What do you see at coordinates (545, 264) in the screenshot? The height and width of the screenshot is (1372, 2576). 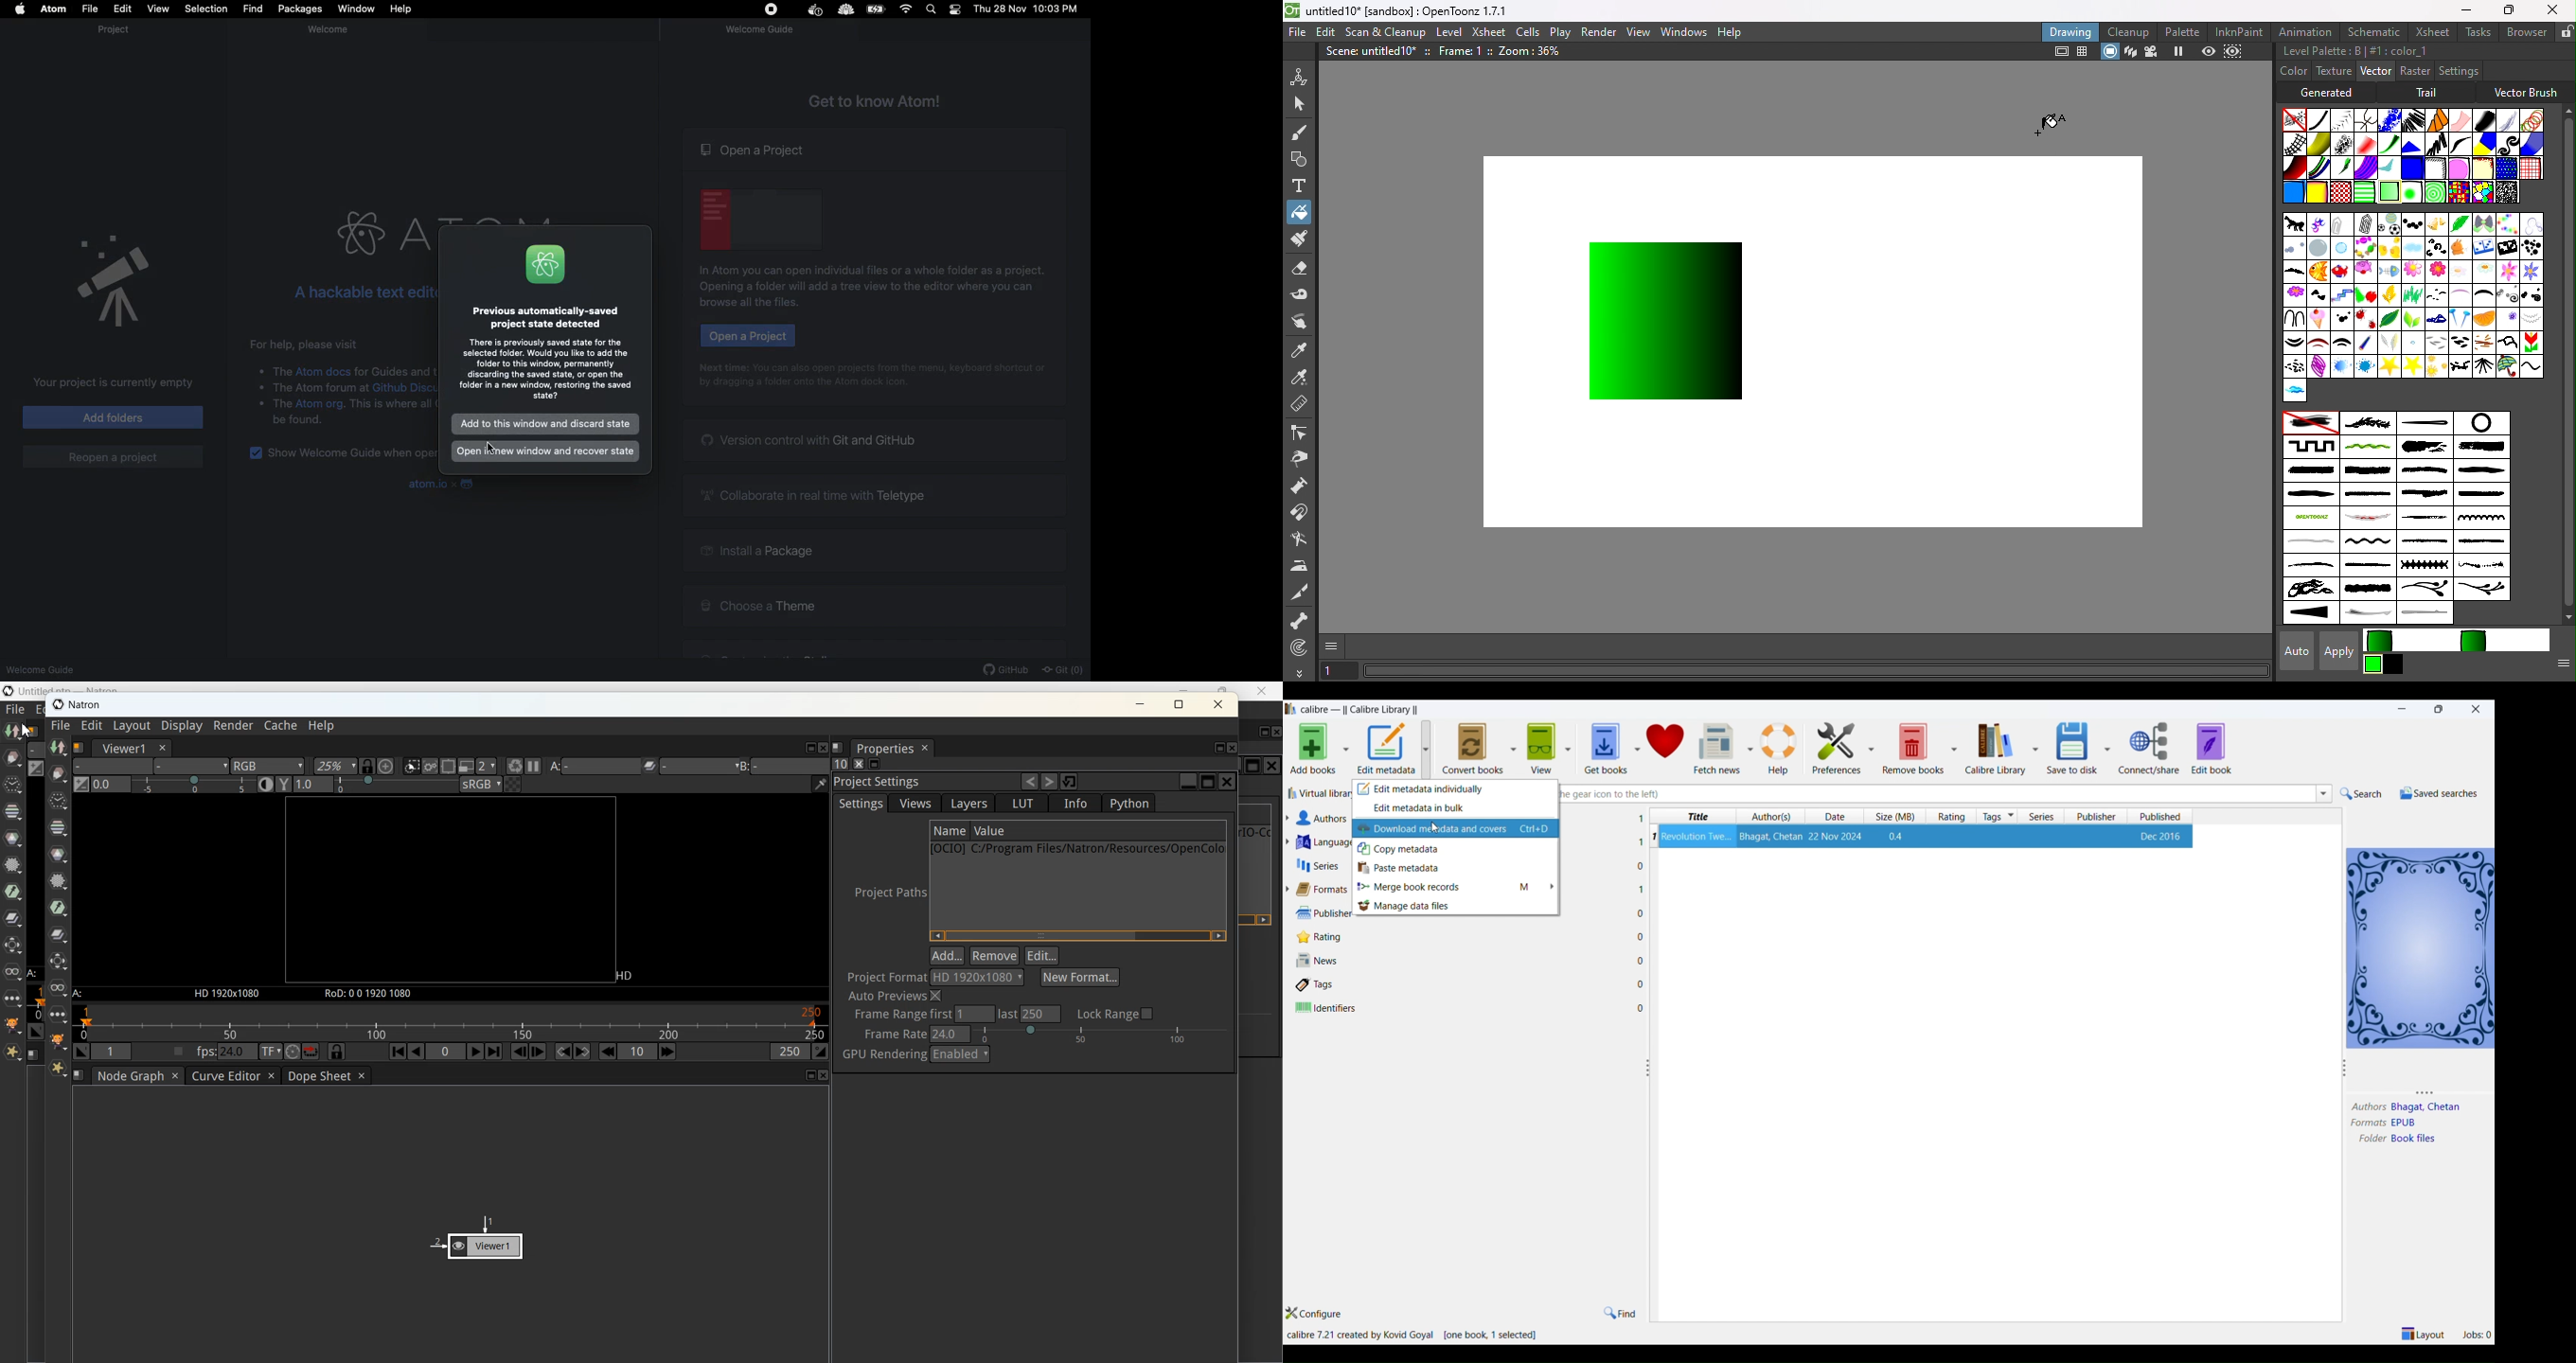 I see `Atom` at bounding box center [545, 264].